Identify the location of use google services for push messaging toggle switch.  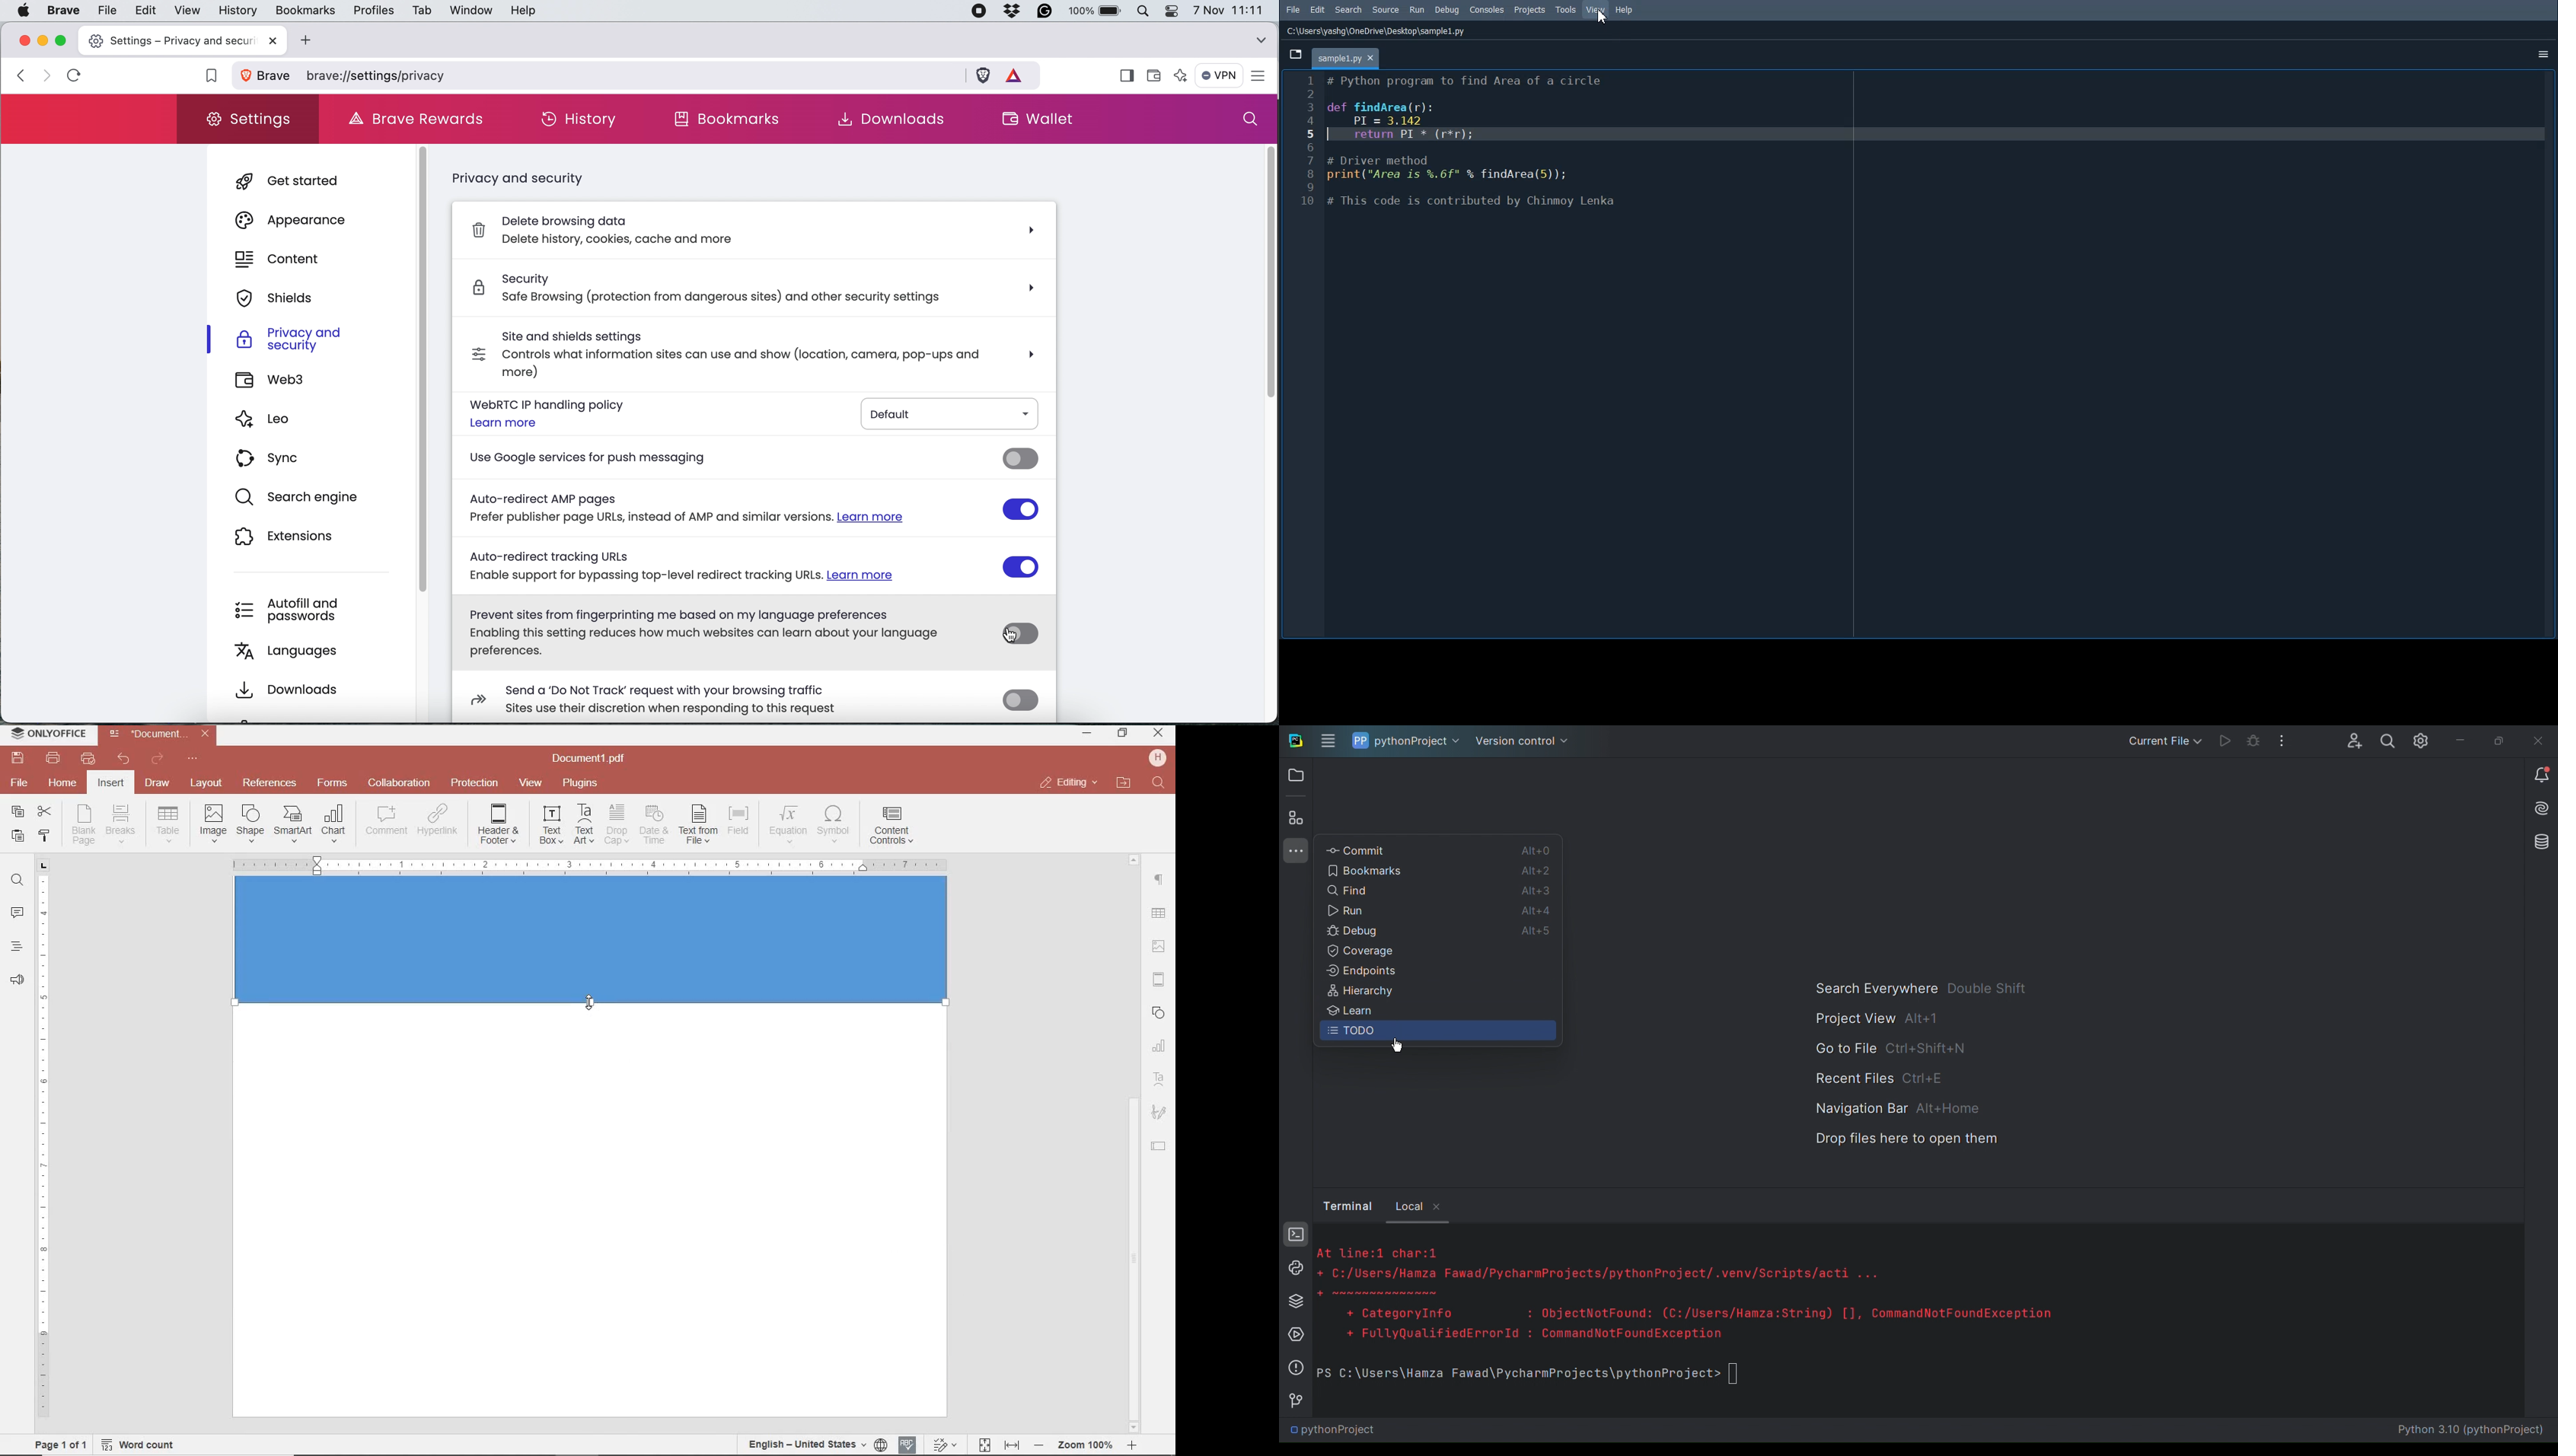
(1021, 460).